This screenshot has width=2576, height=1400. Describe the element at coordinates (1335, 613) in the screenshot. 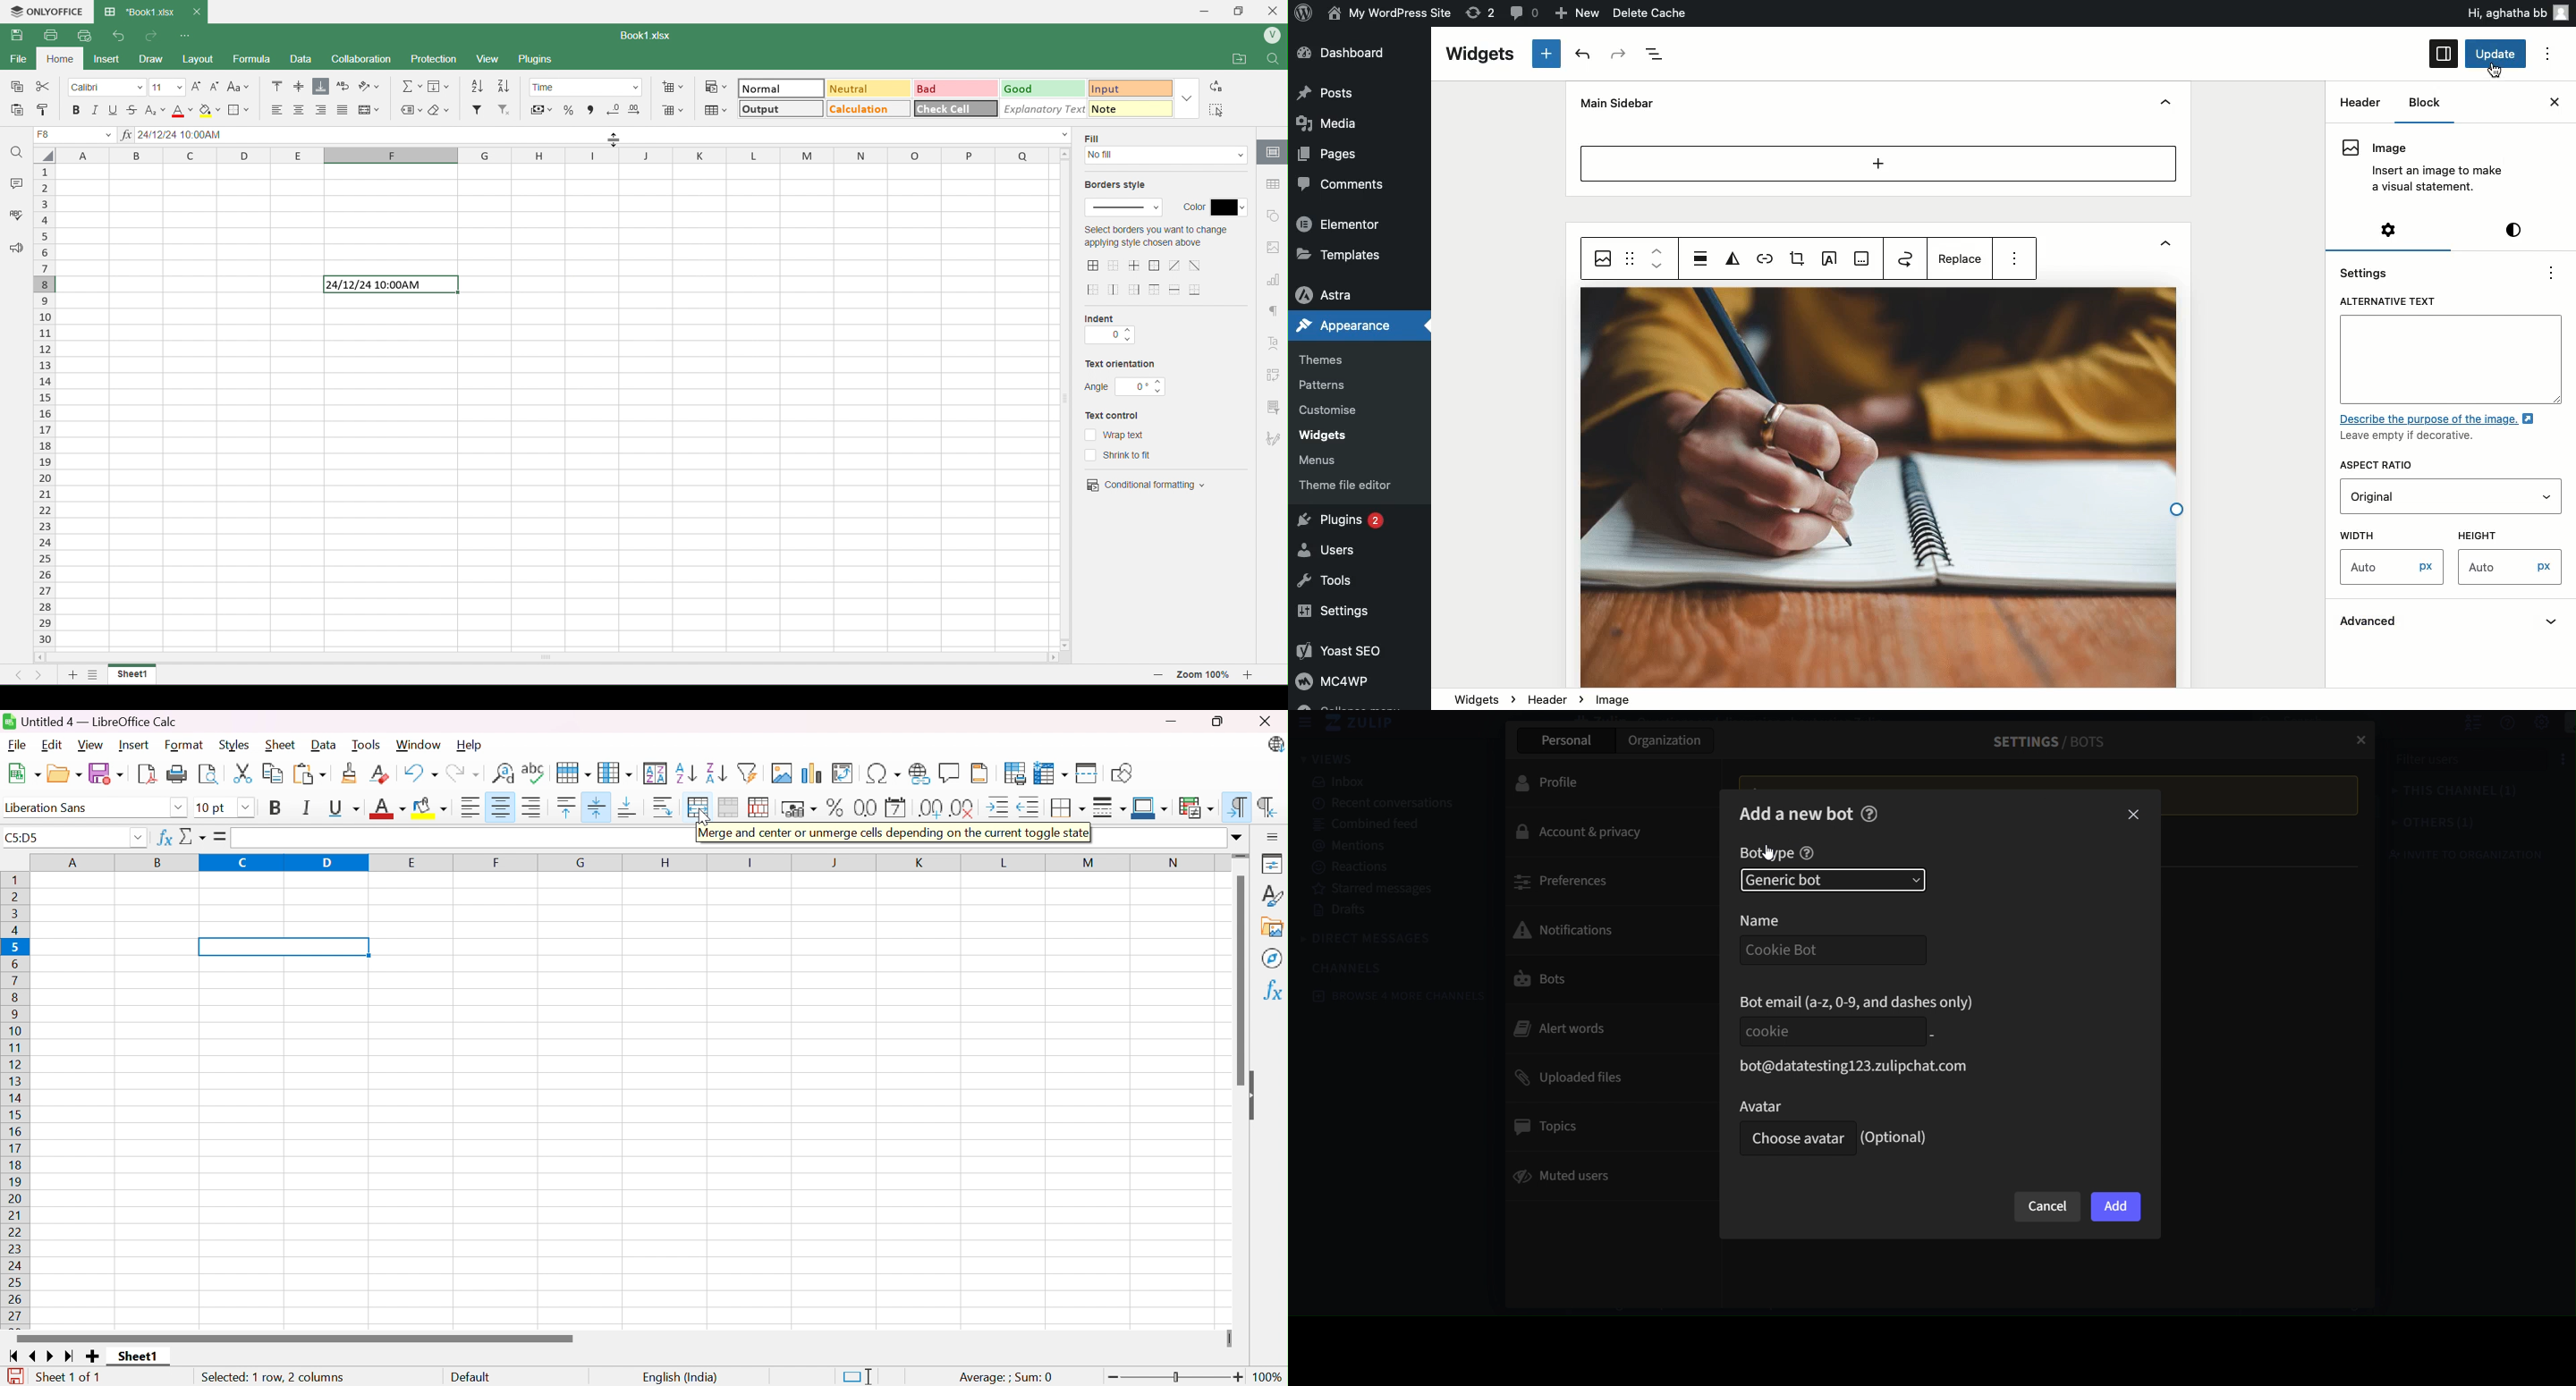

I see `Settings` at that location.